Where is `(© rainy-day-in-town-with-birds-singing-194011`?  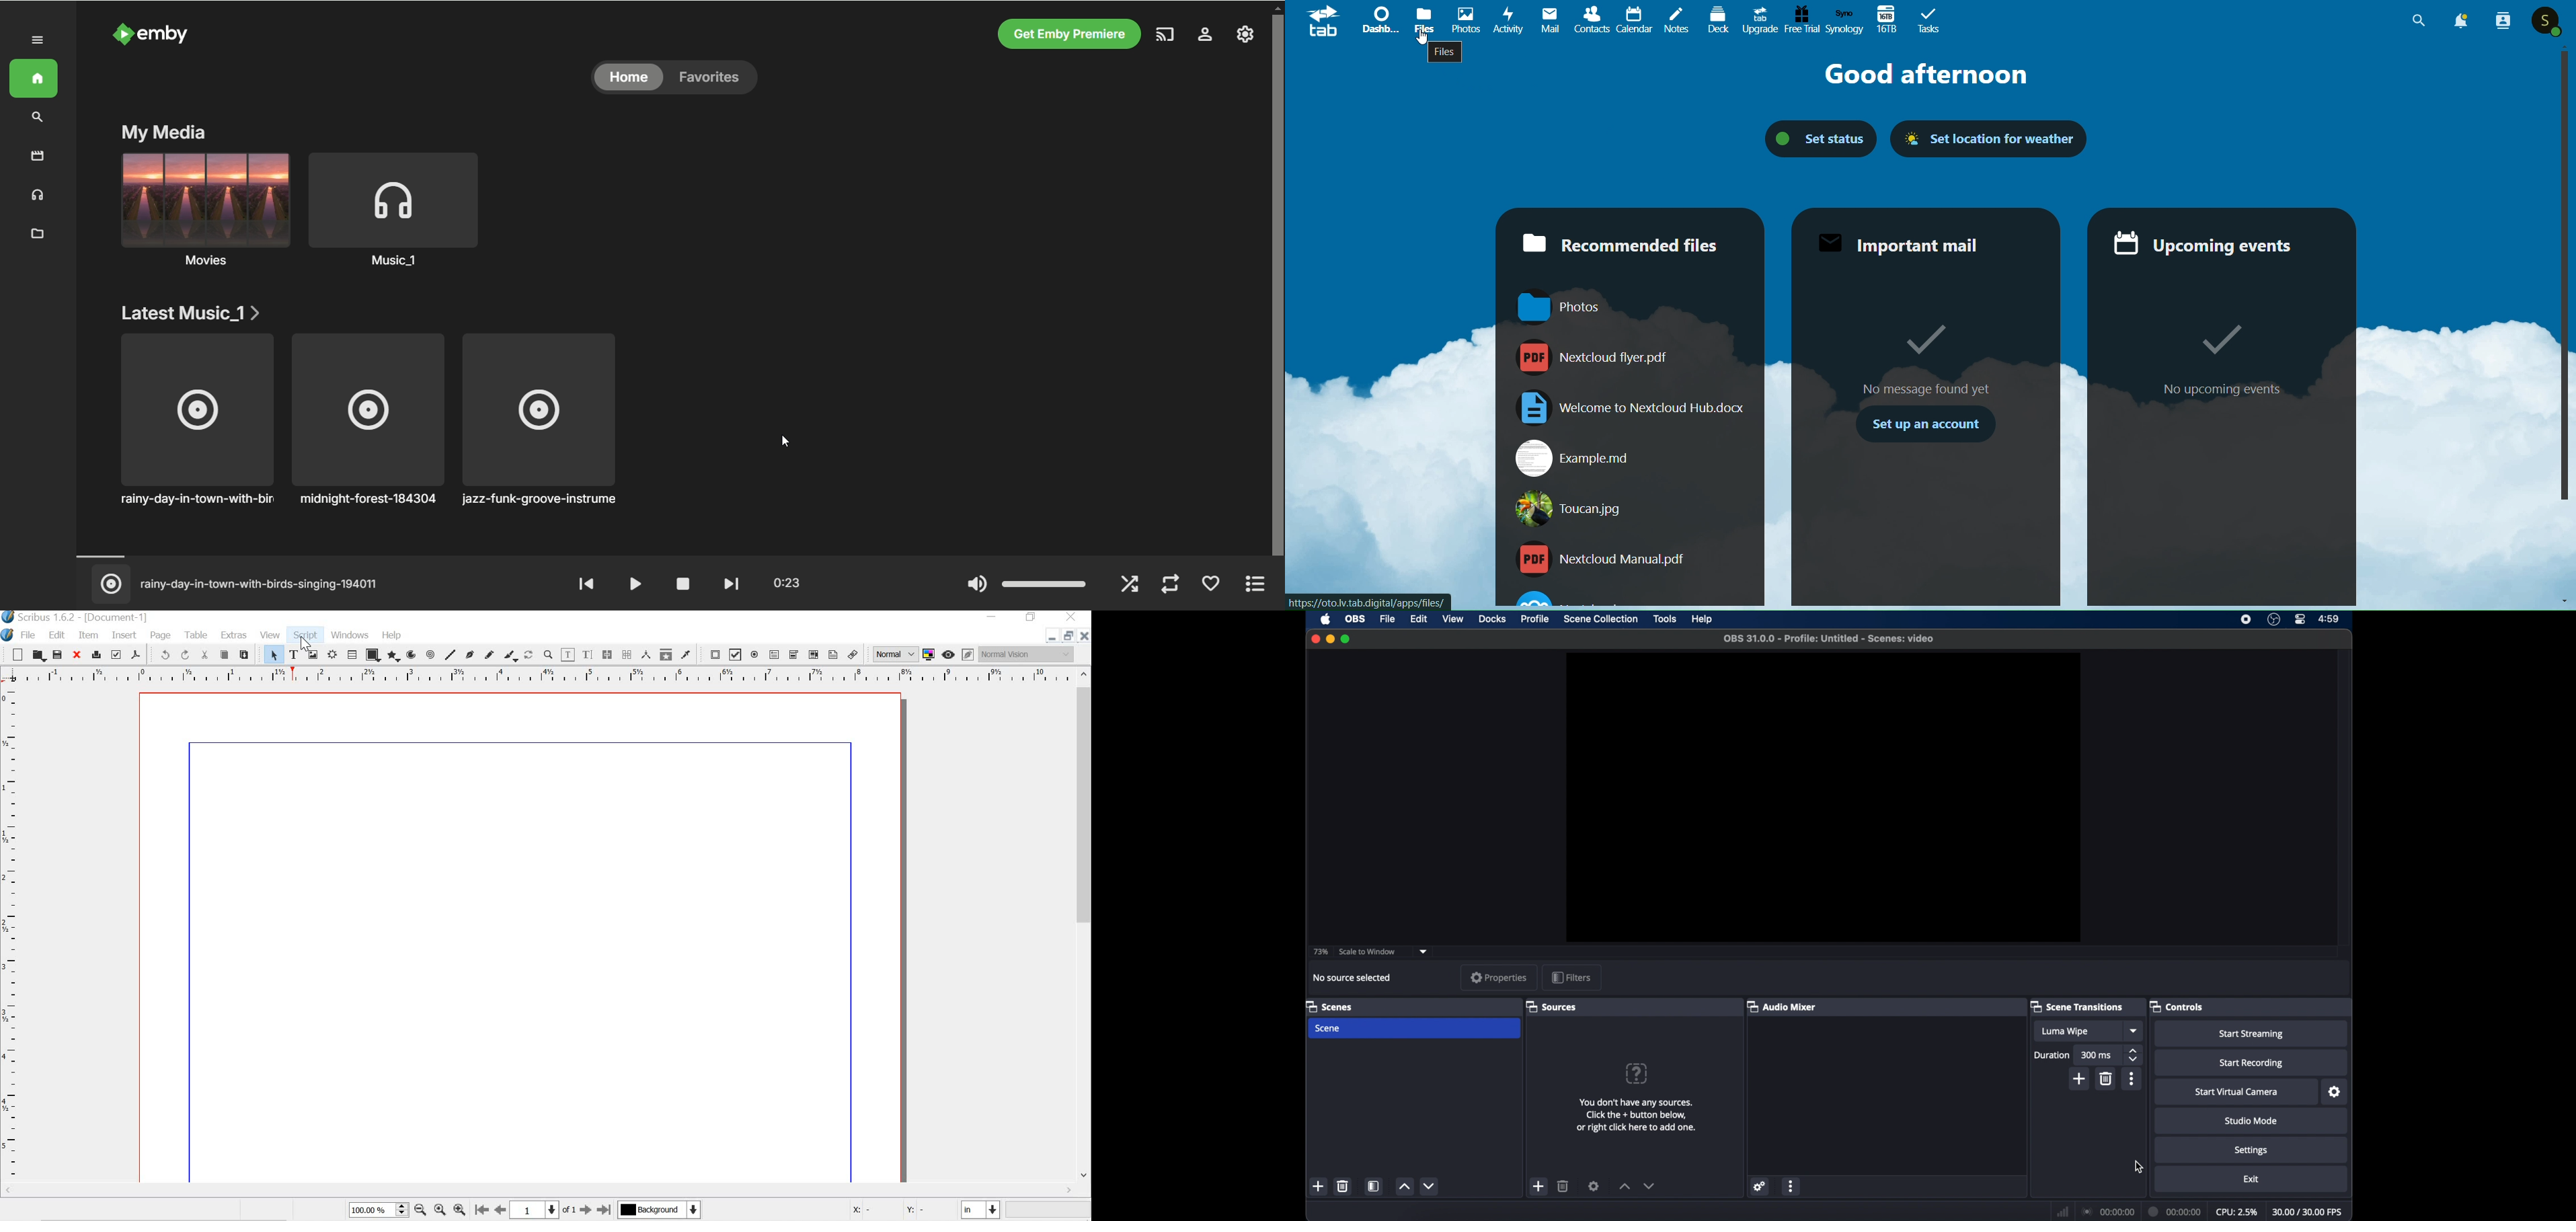
(© rainy-day-in-town-with-birds-singing-194011 is located at coordinates (247, 581).